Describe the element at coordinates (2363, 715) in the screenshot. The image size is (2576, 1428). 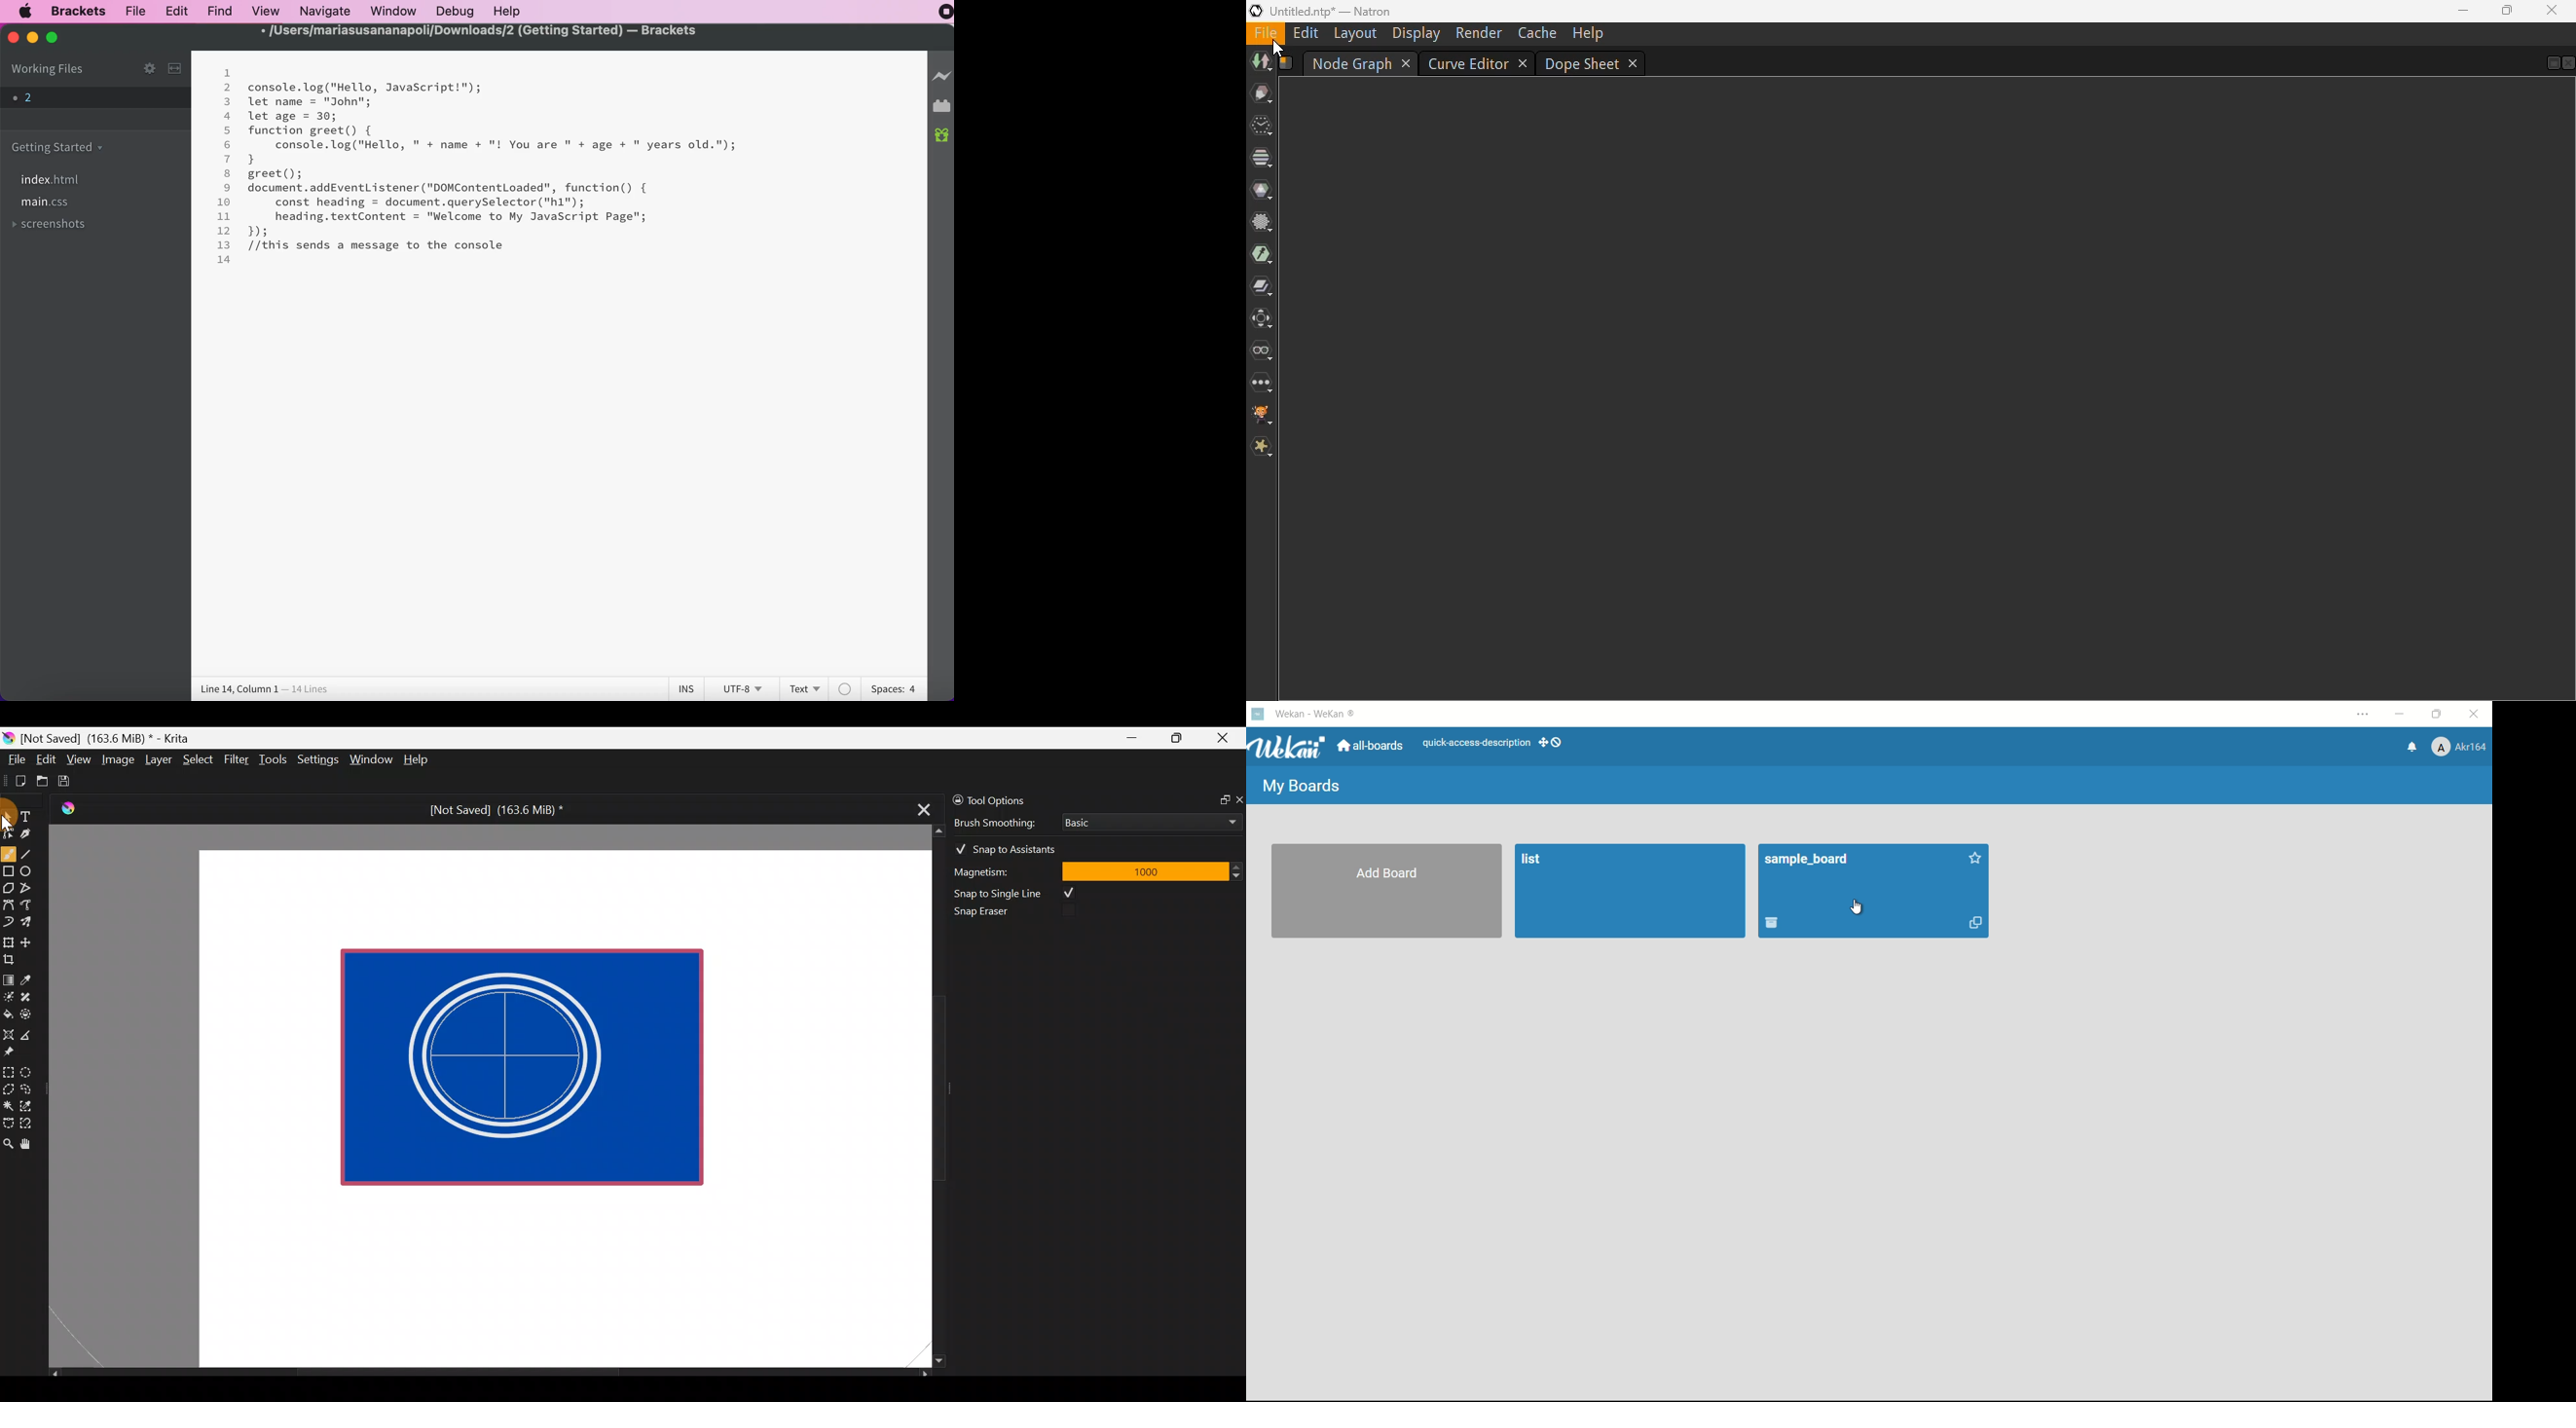
I see `settings and more` at that location.